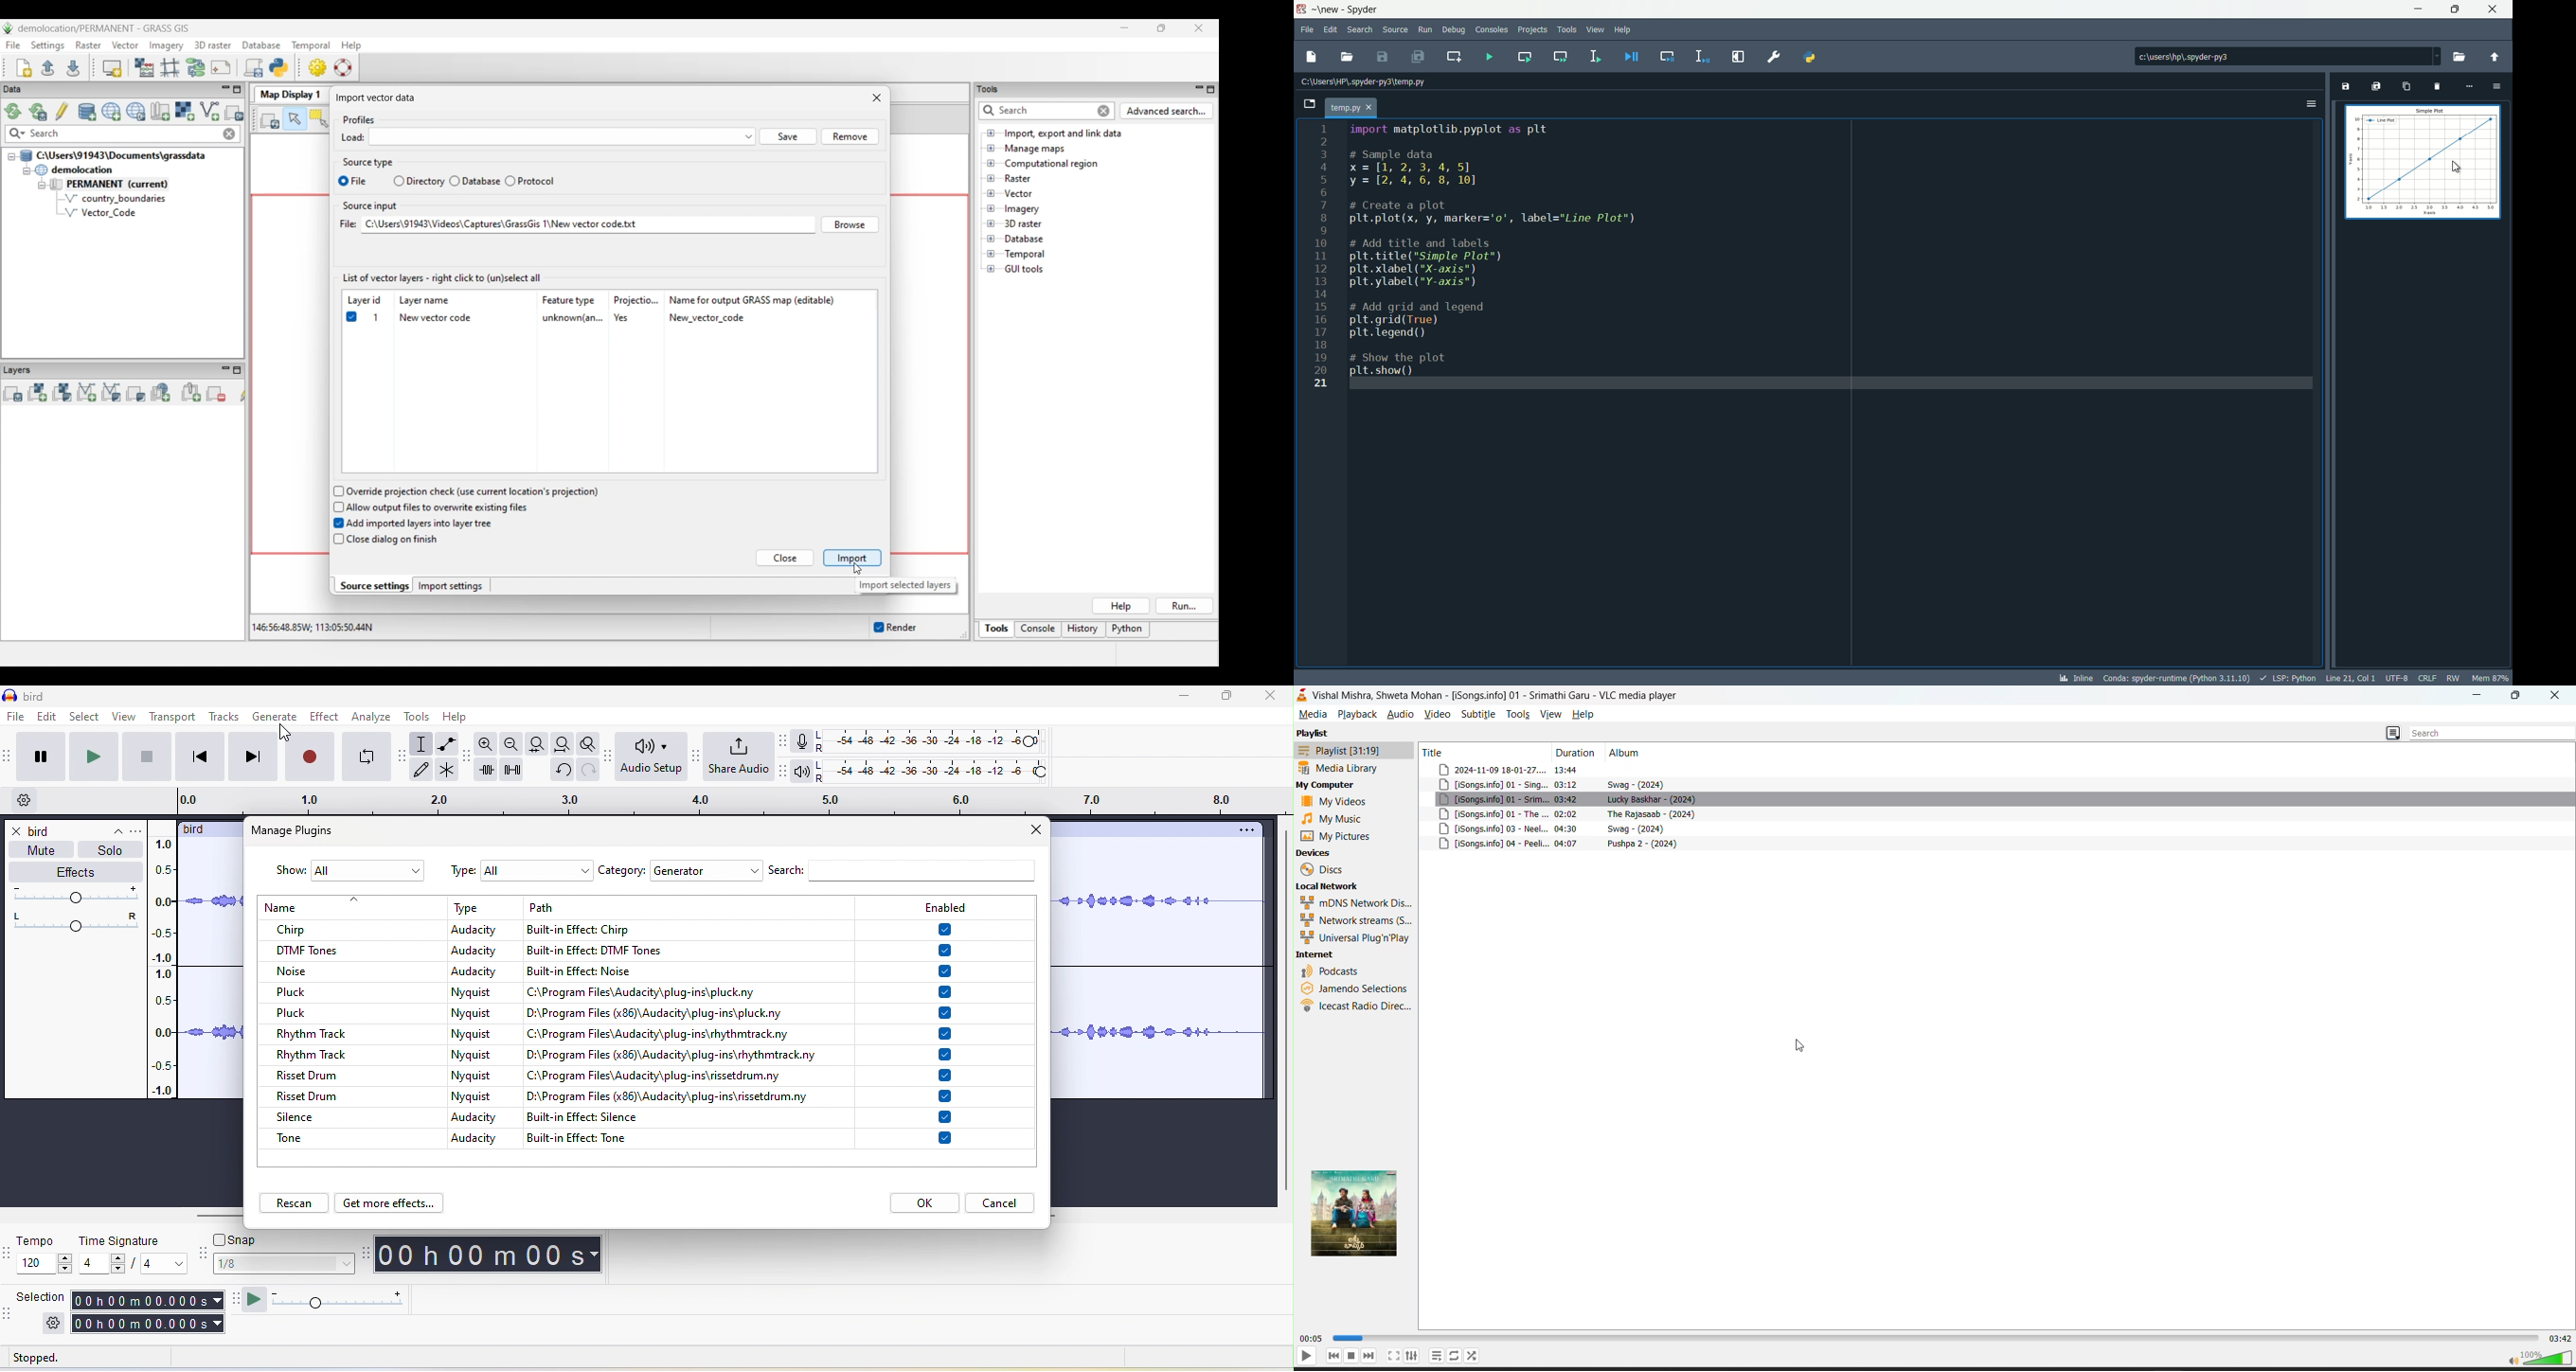 The height and width of the screenshot is (1372, 2576). I want to click on debug cell, so click(1666, 56).